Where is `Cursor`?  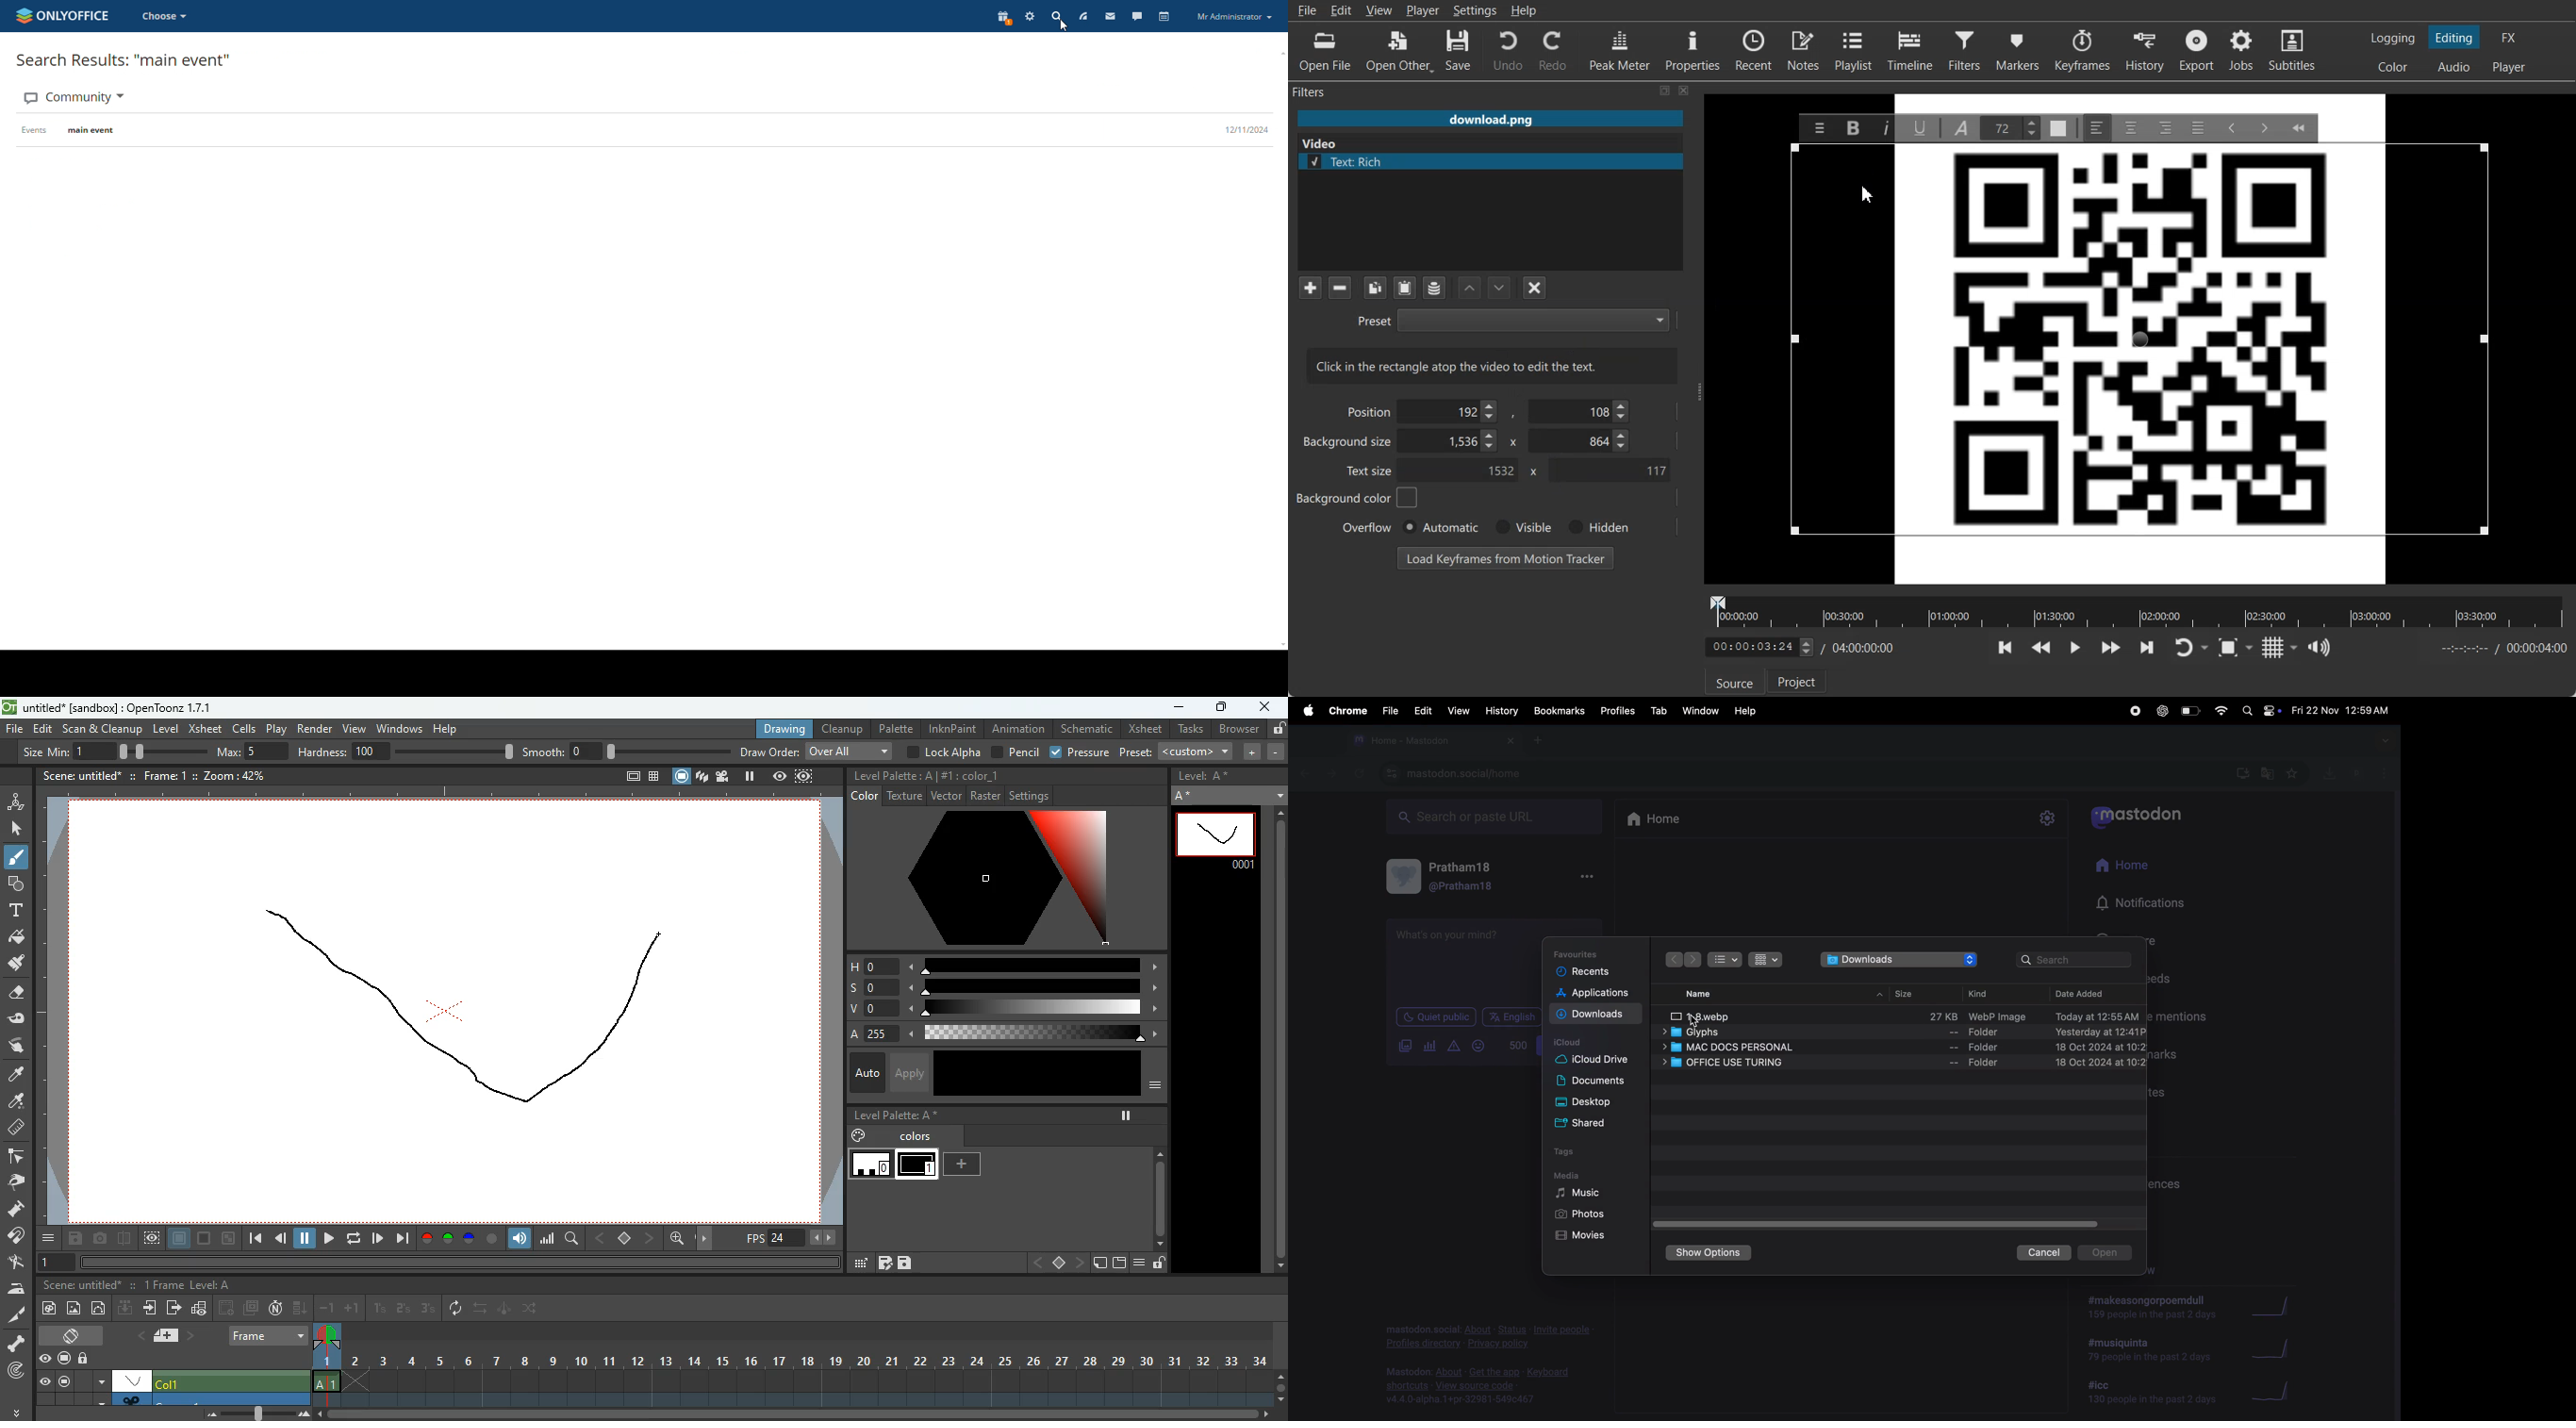
Cursor is located at coordinates (1869, 196).